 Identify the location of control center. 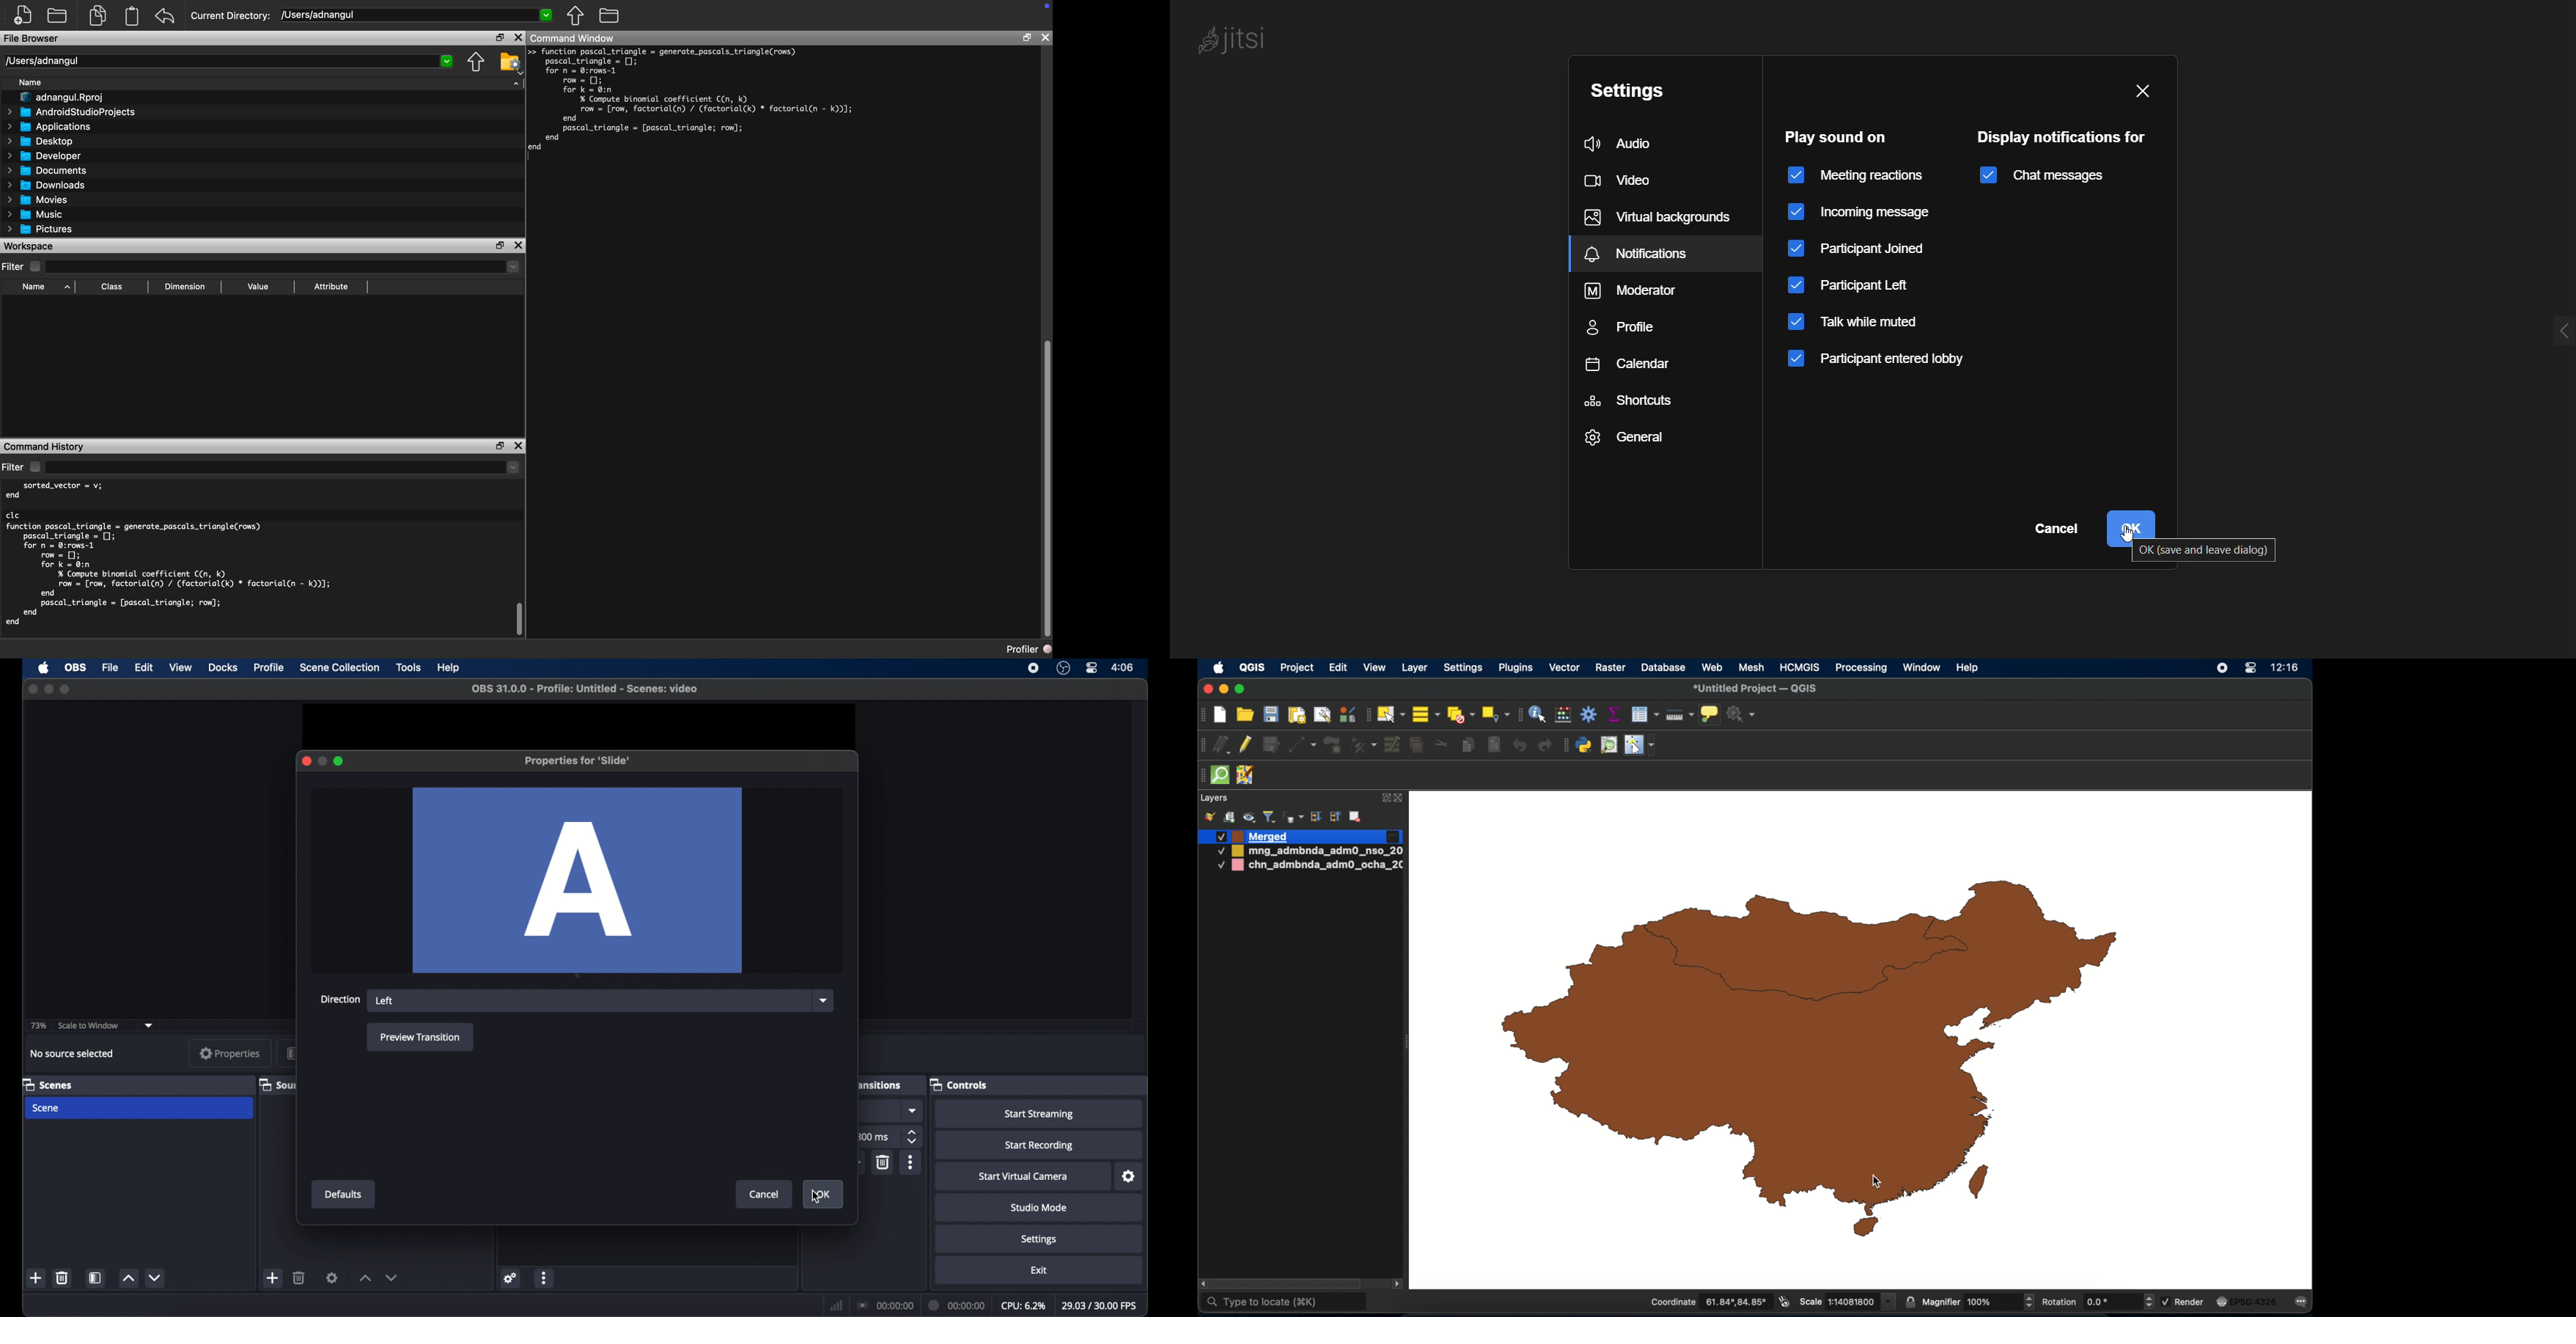
(1092, 668).